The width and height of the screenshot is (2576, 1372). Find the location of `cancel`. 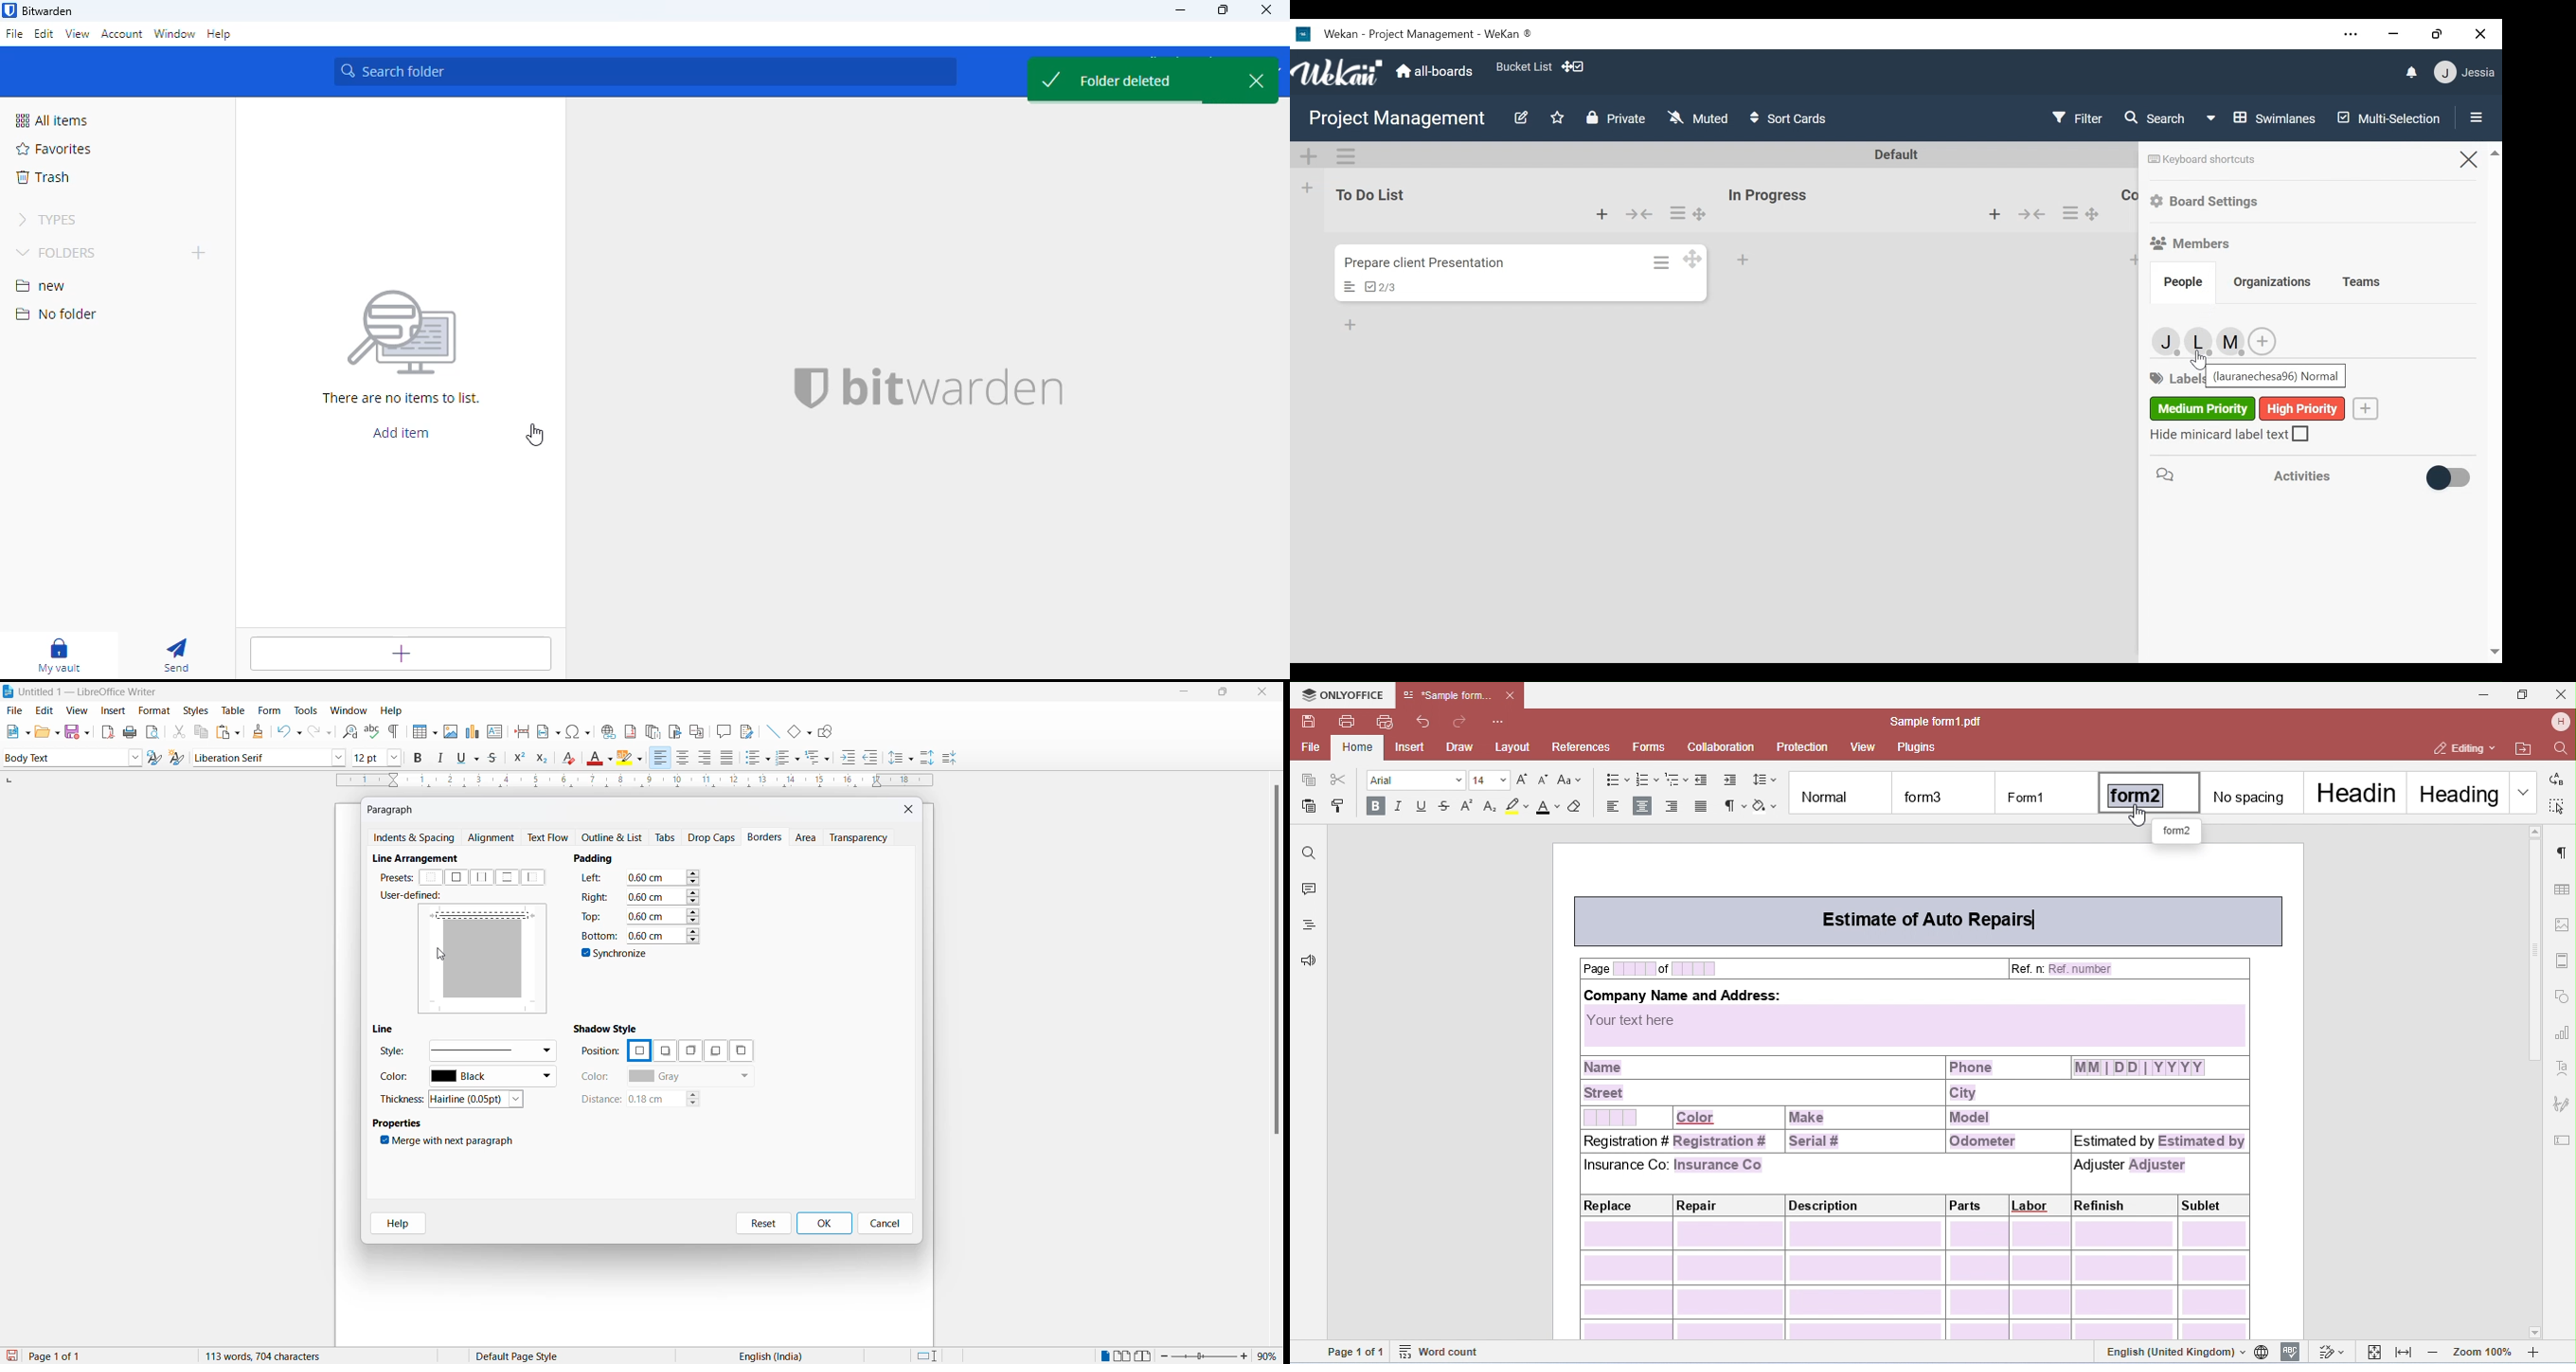

cancel is located at coordinates (886, 1224).